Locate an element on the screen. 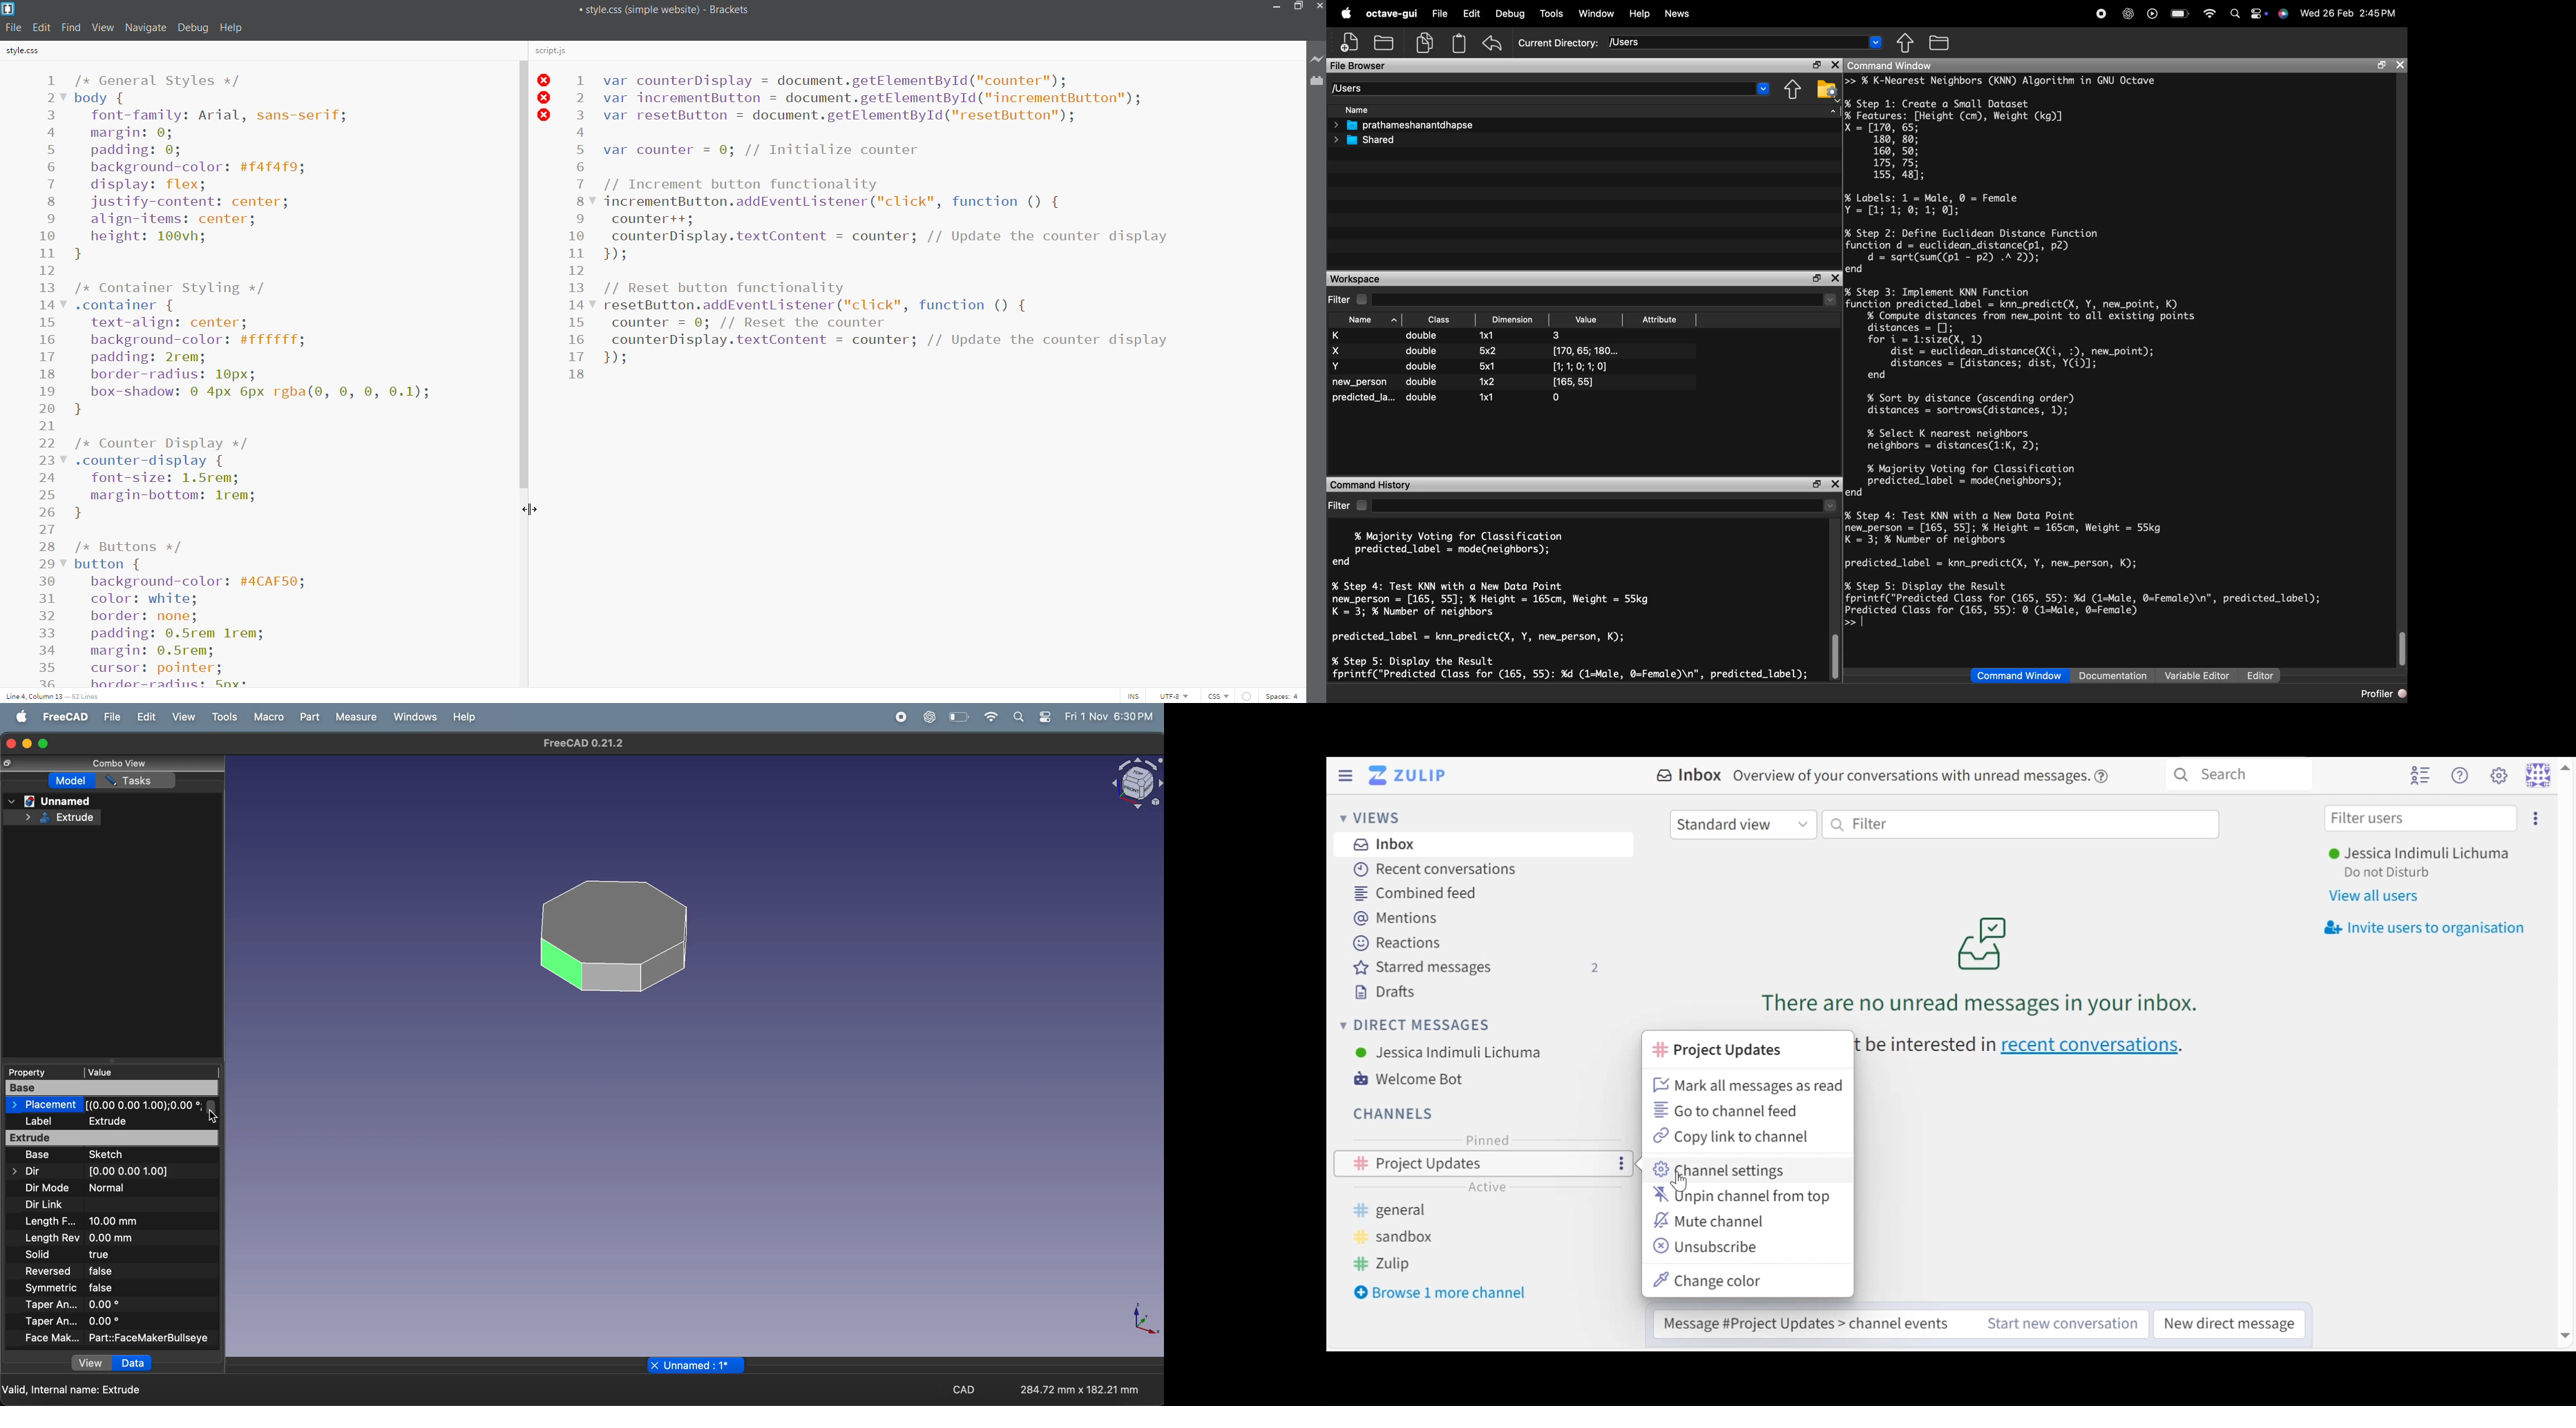 The image size is (2576, 1428). Taper An...  0.00 is located at coordinates (83, 1323).